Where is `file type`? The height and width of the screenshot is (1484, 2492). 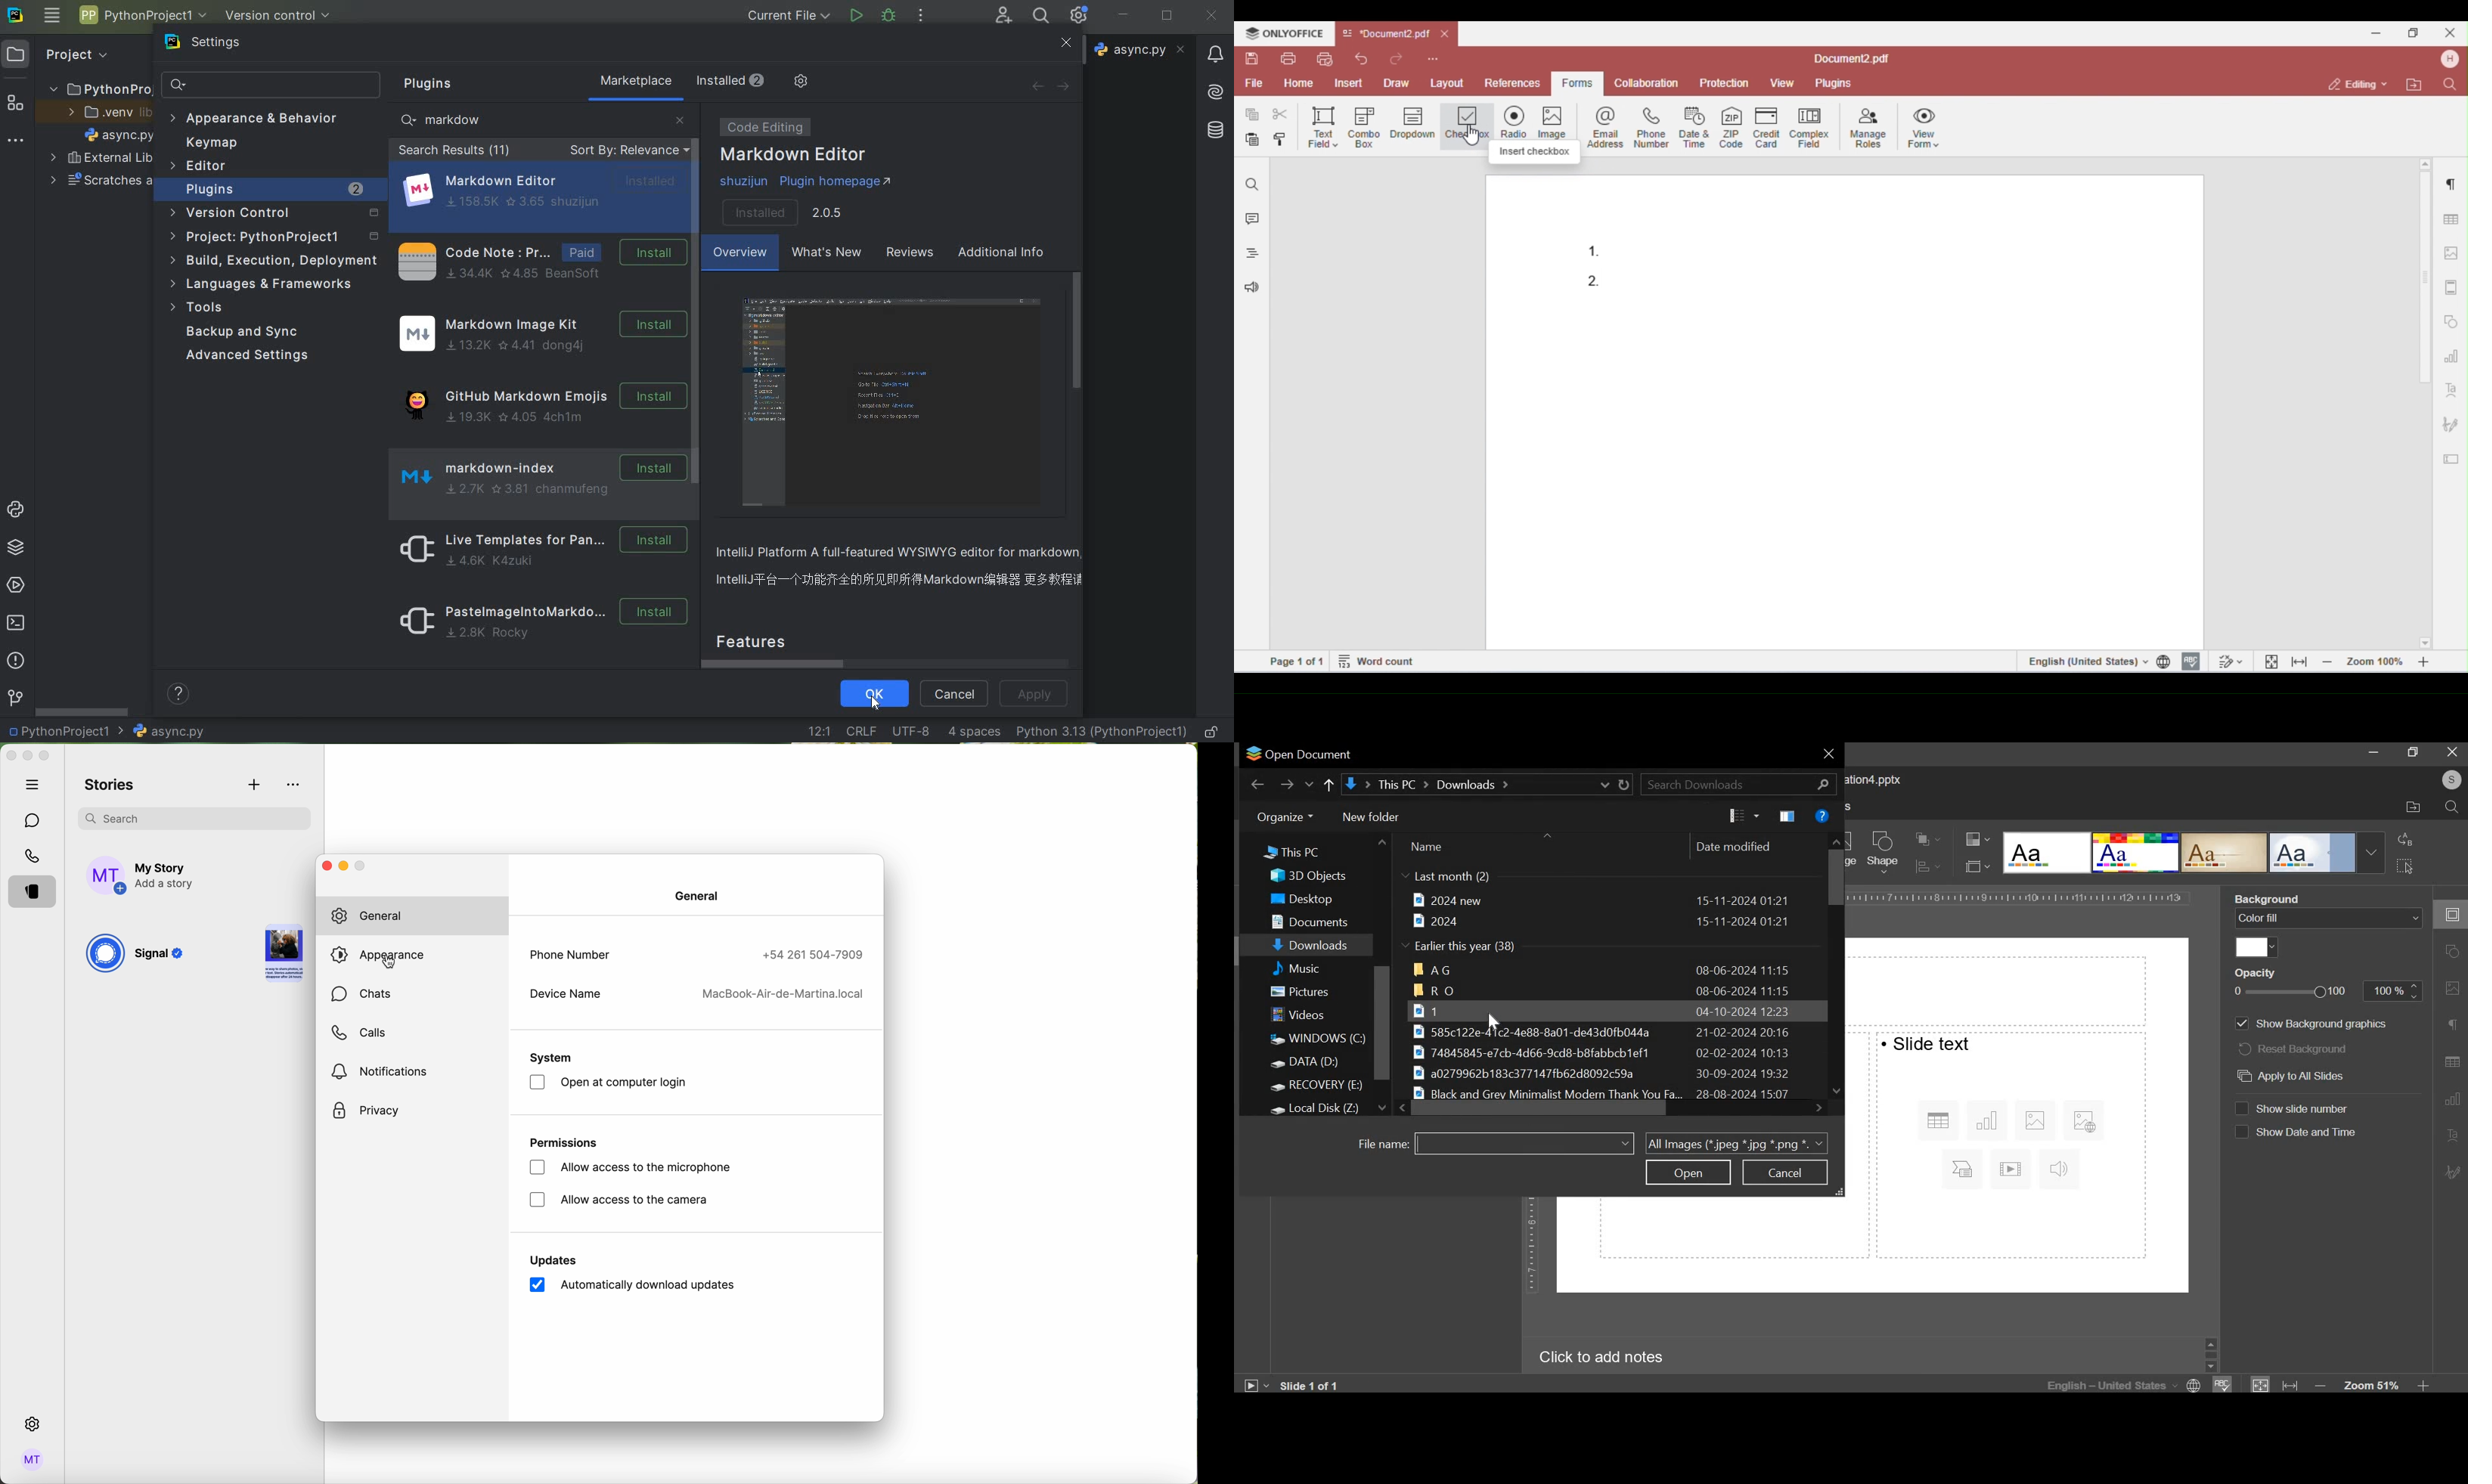 file type is located at coordinates (1736, 1142).